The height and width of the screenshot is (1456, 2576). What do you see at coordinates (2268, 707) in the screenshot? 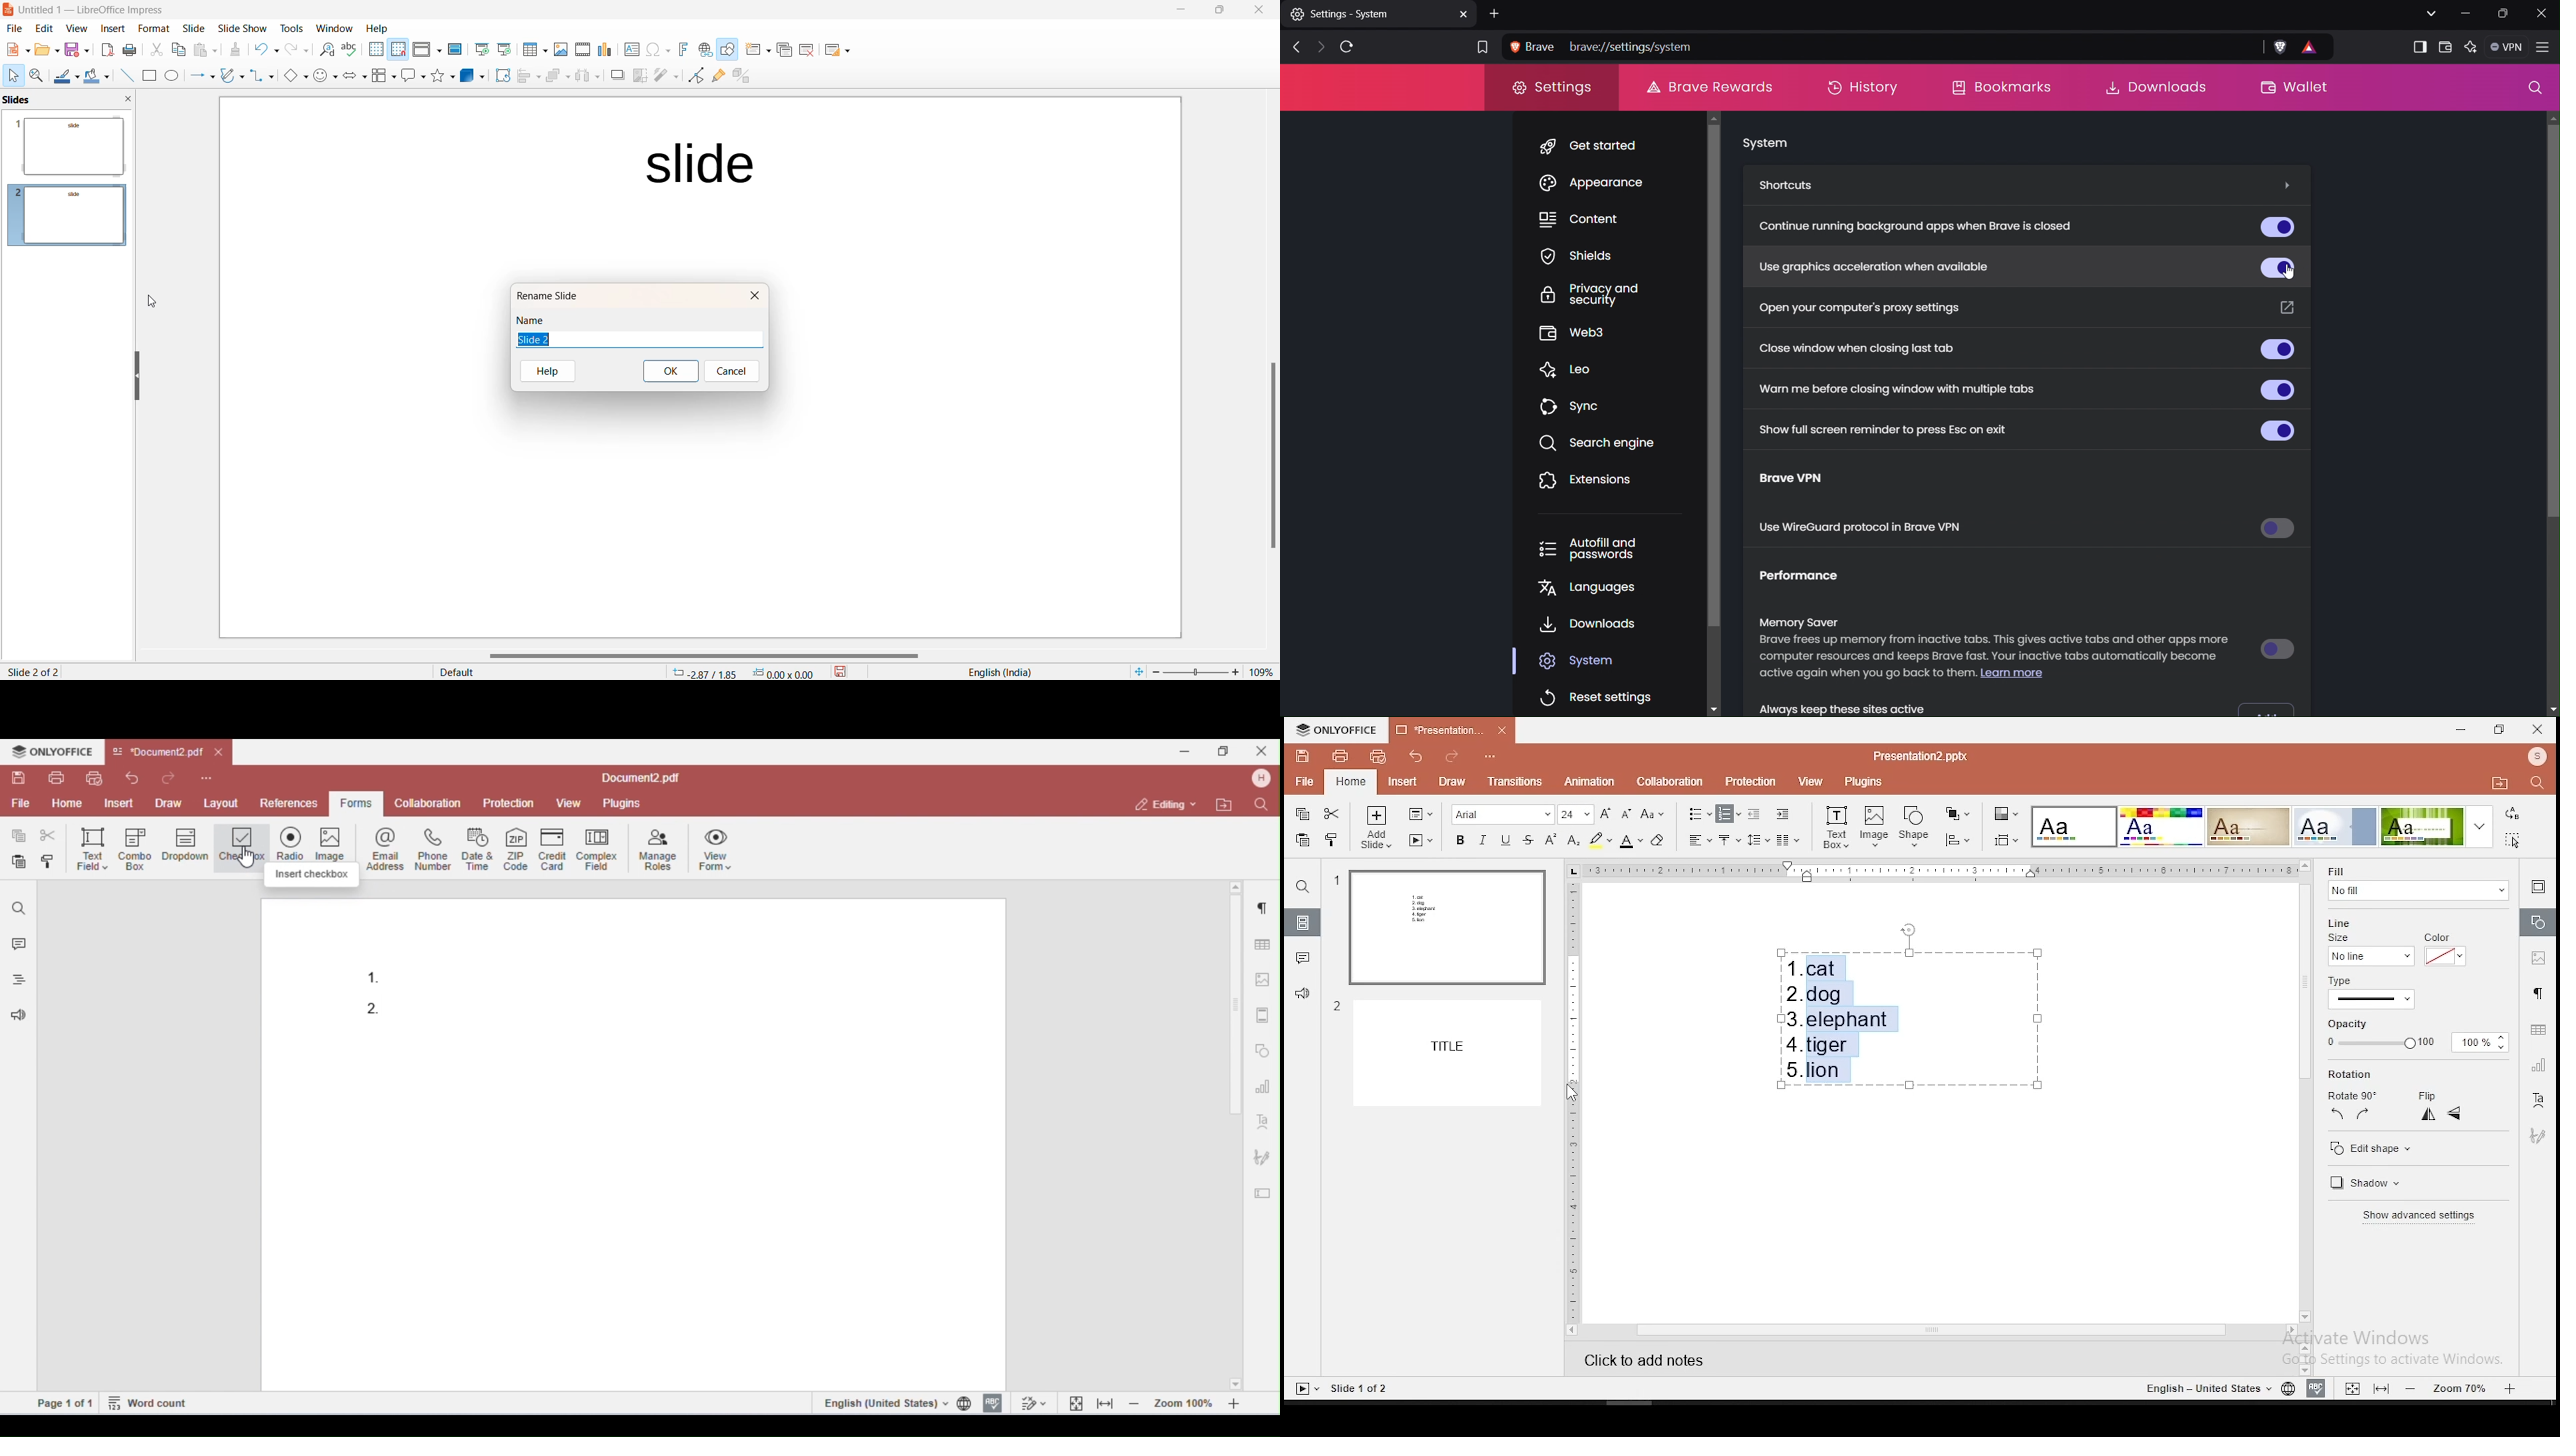
I see `Button` at bounding box center [2268, 707].